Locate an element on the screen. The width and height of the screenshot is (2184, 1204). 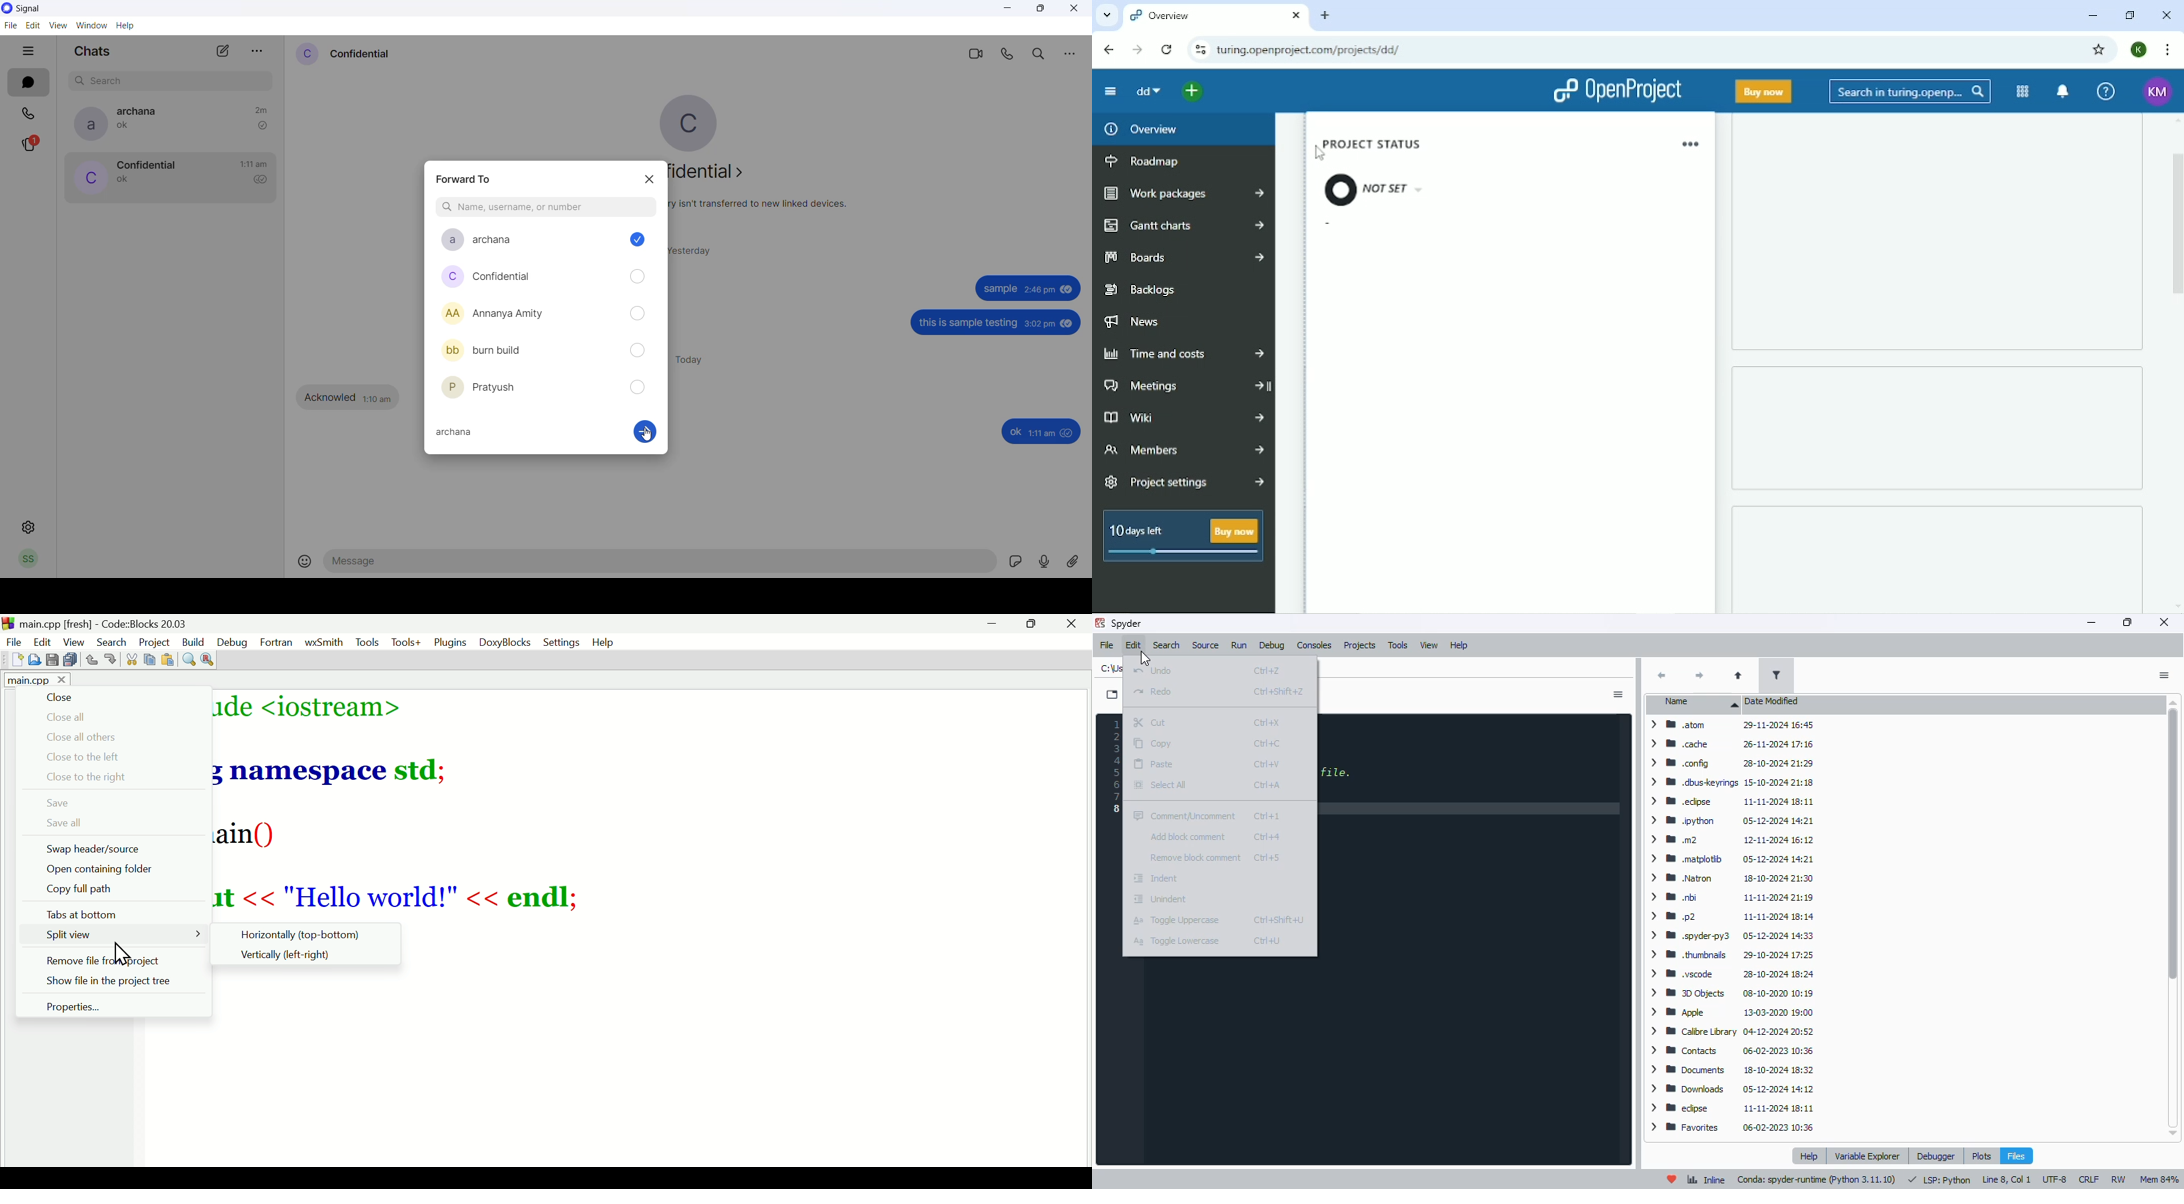
Rw is located at coordinates (2118, 1179).